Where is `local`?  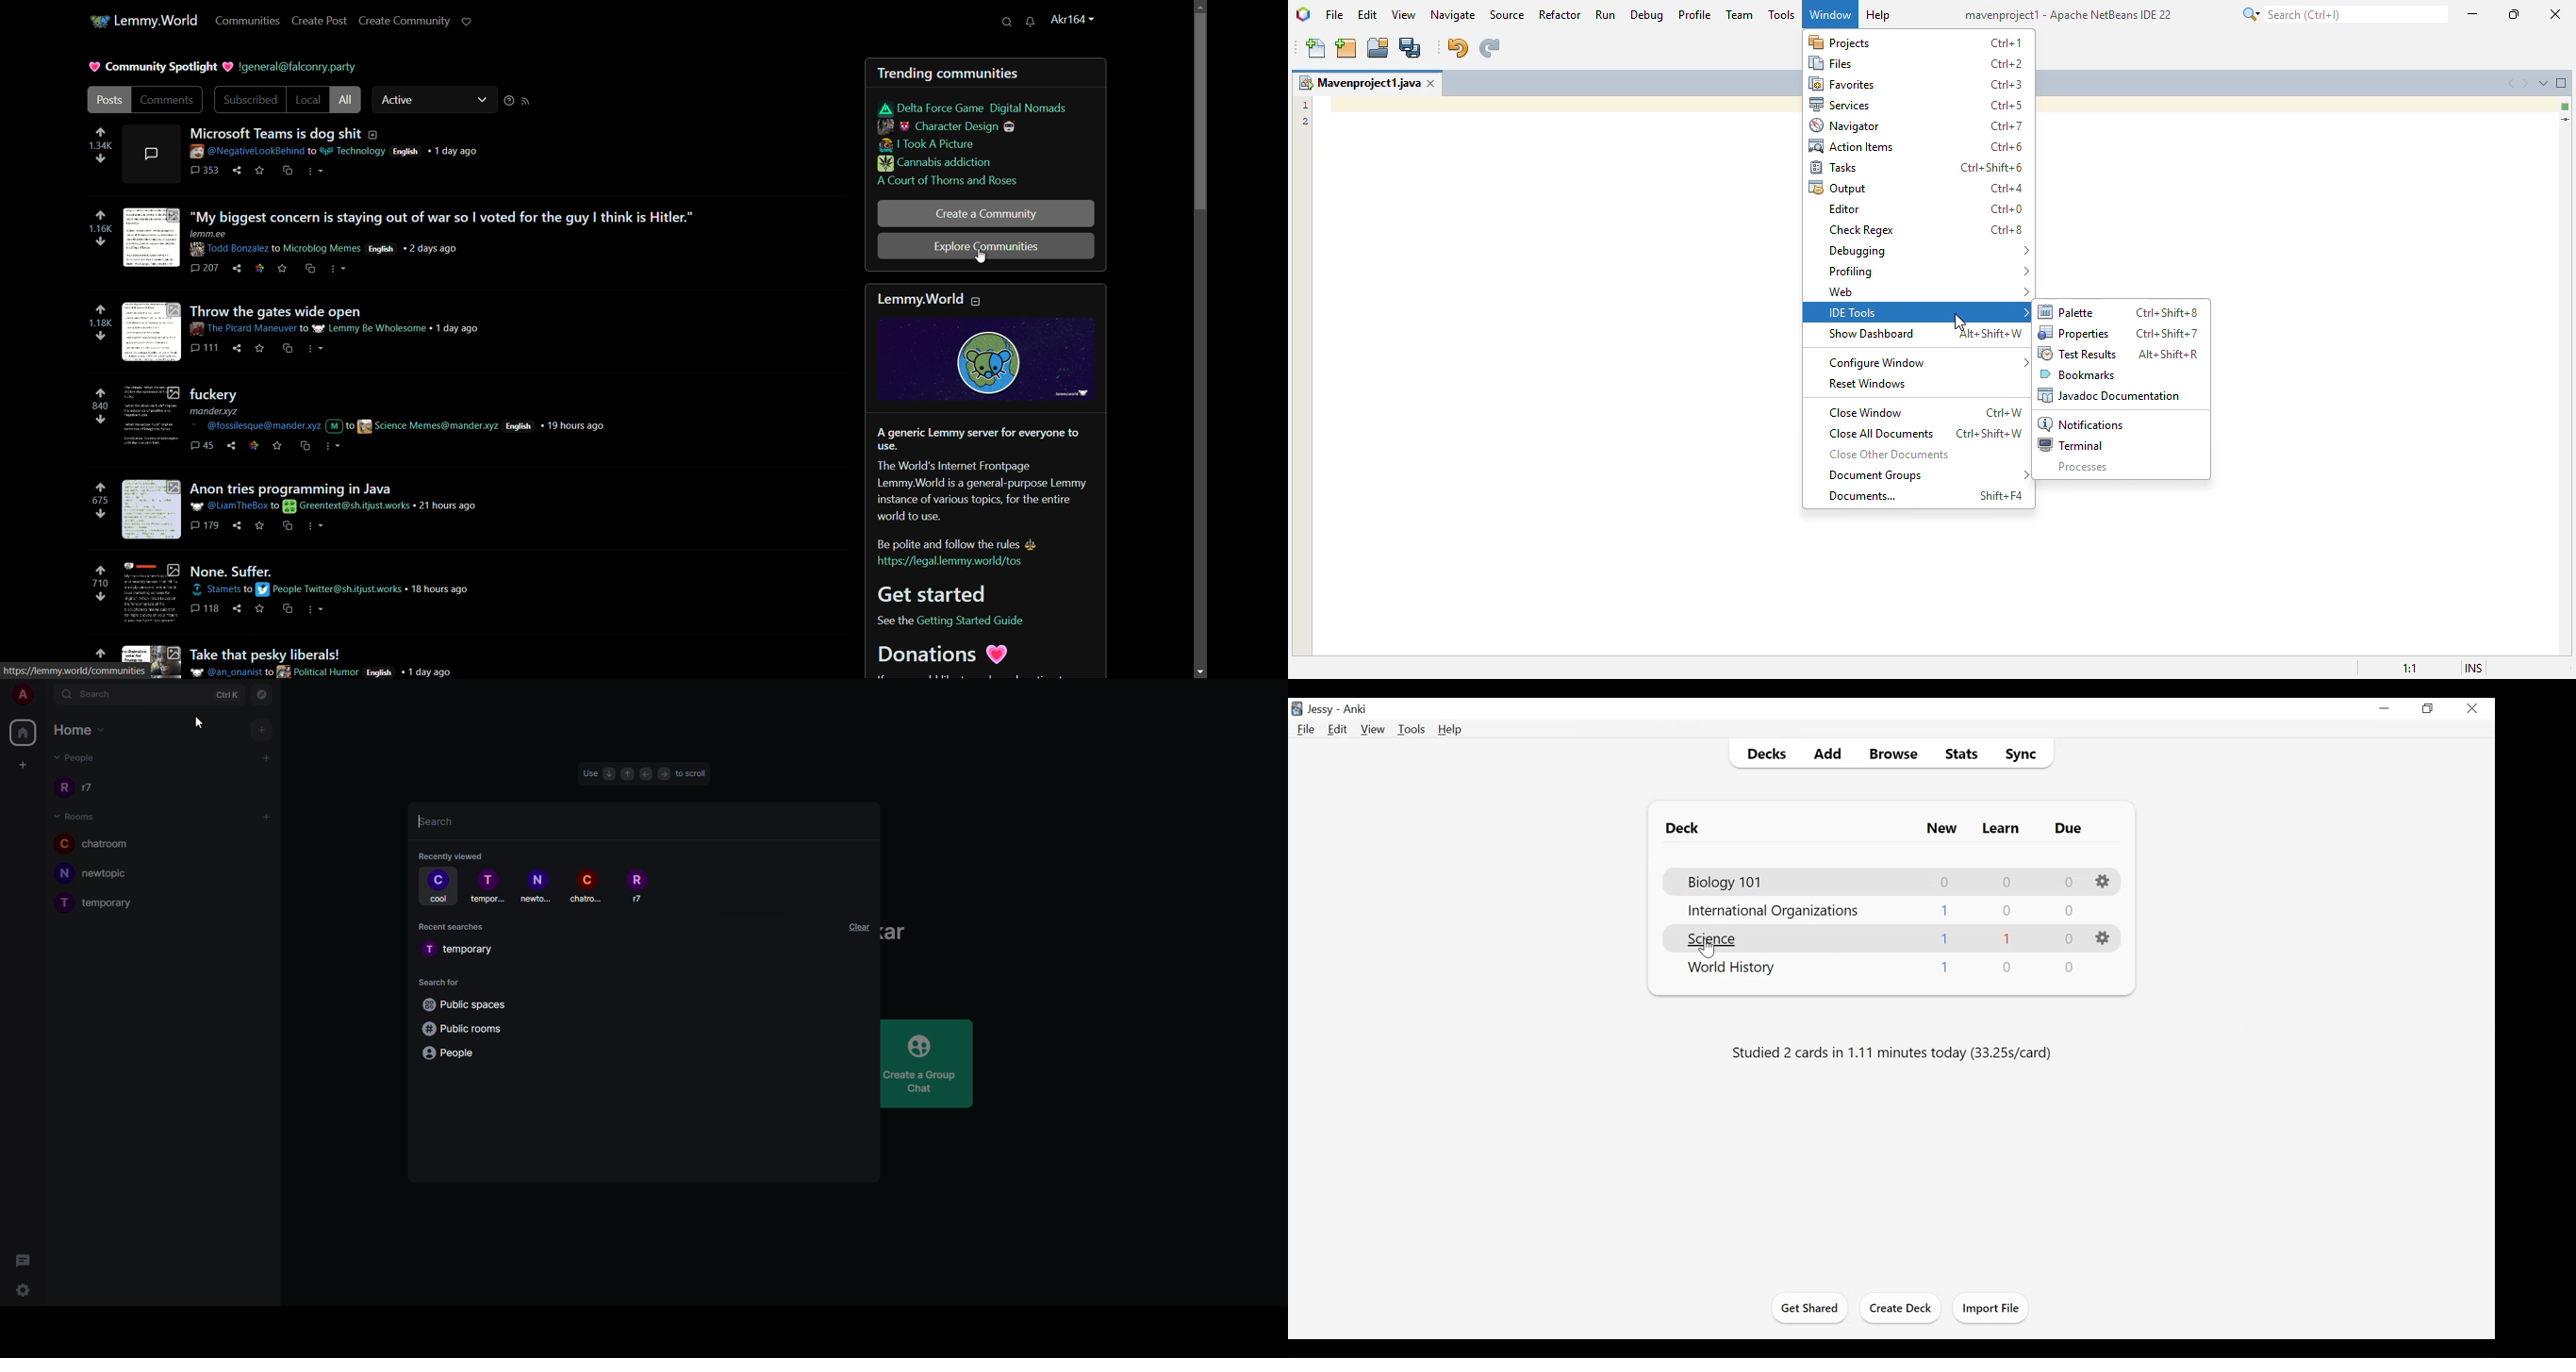 local is located at coordinates (308, 99).